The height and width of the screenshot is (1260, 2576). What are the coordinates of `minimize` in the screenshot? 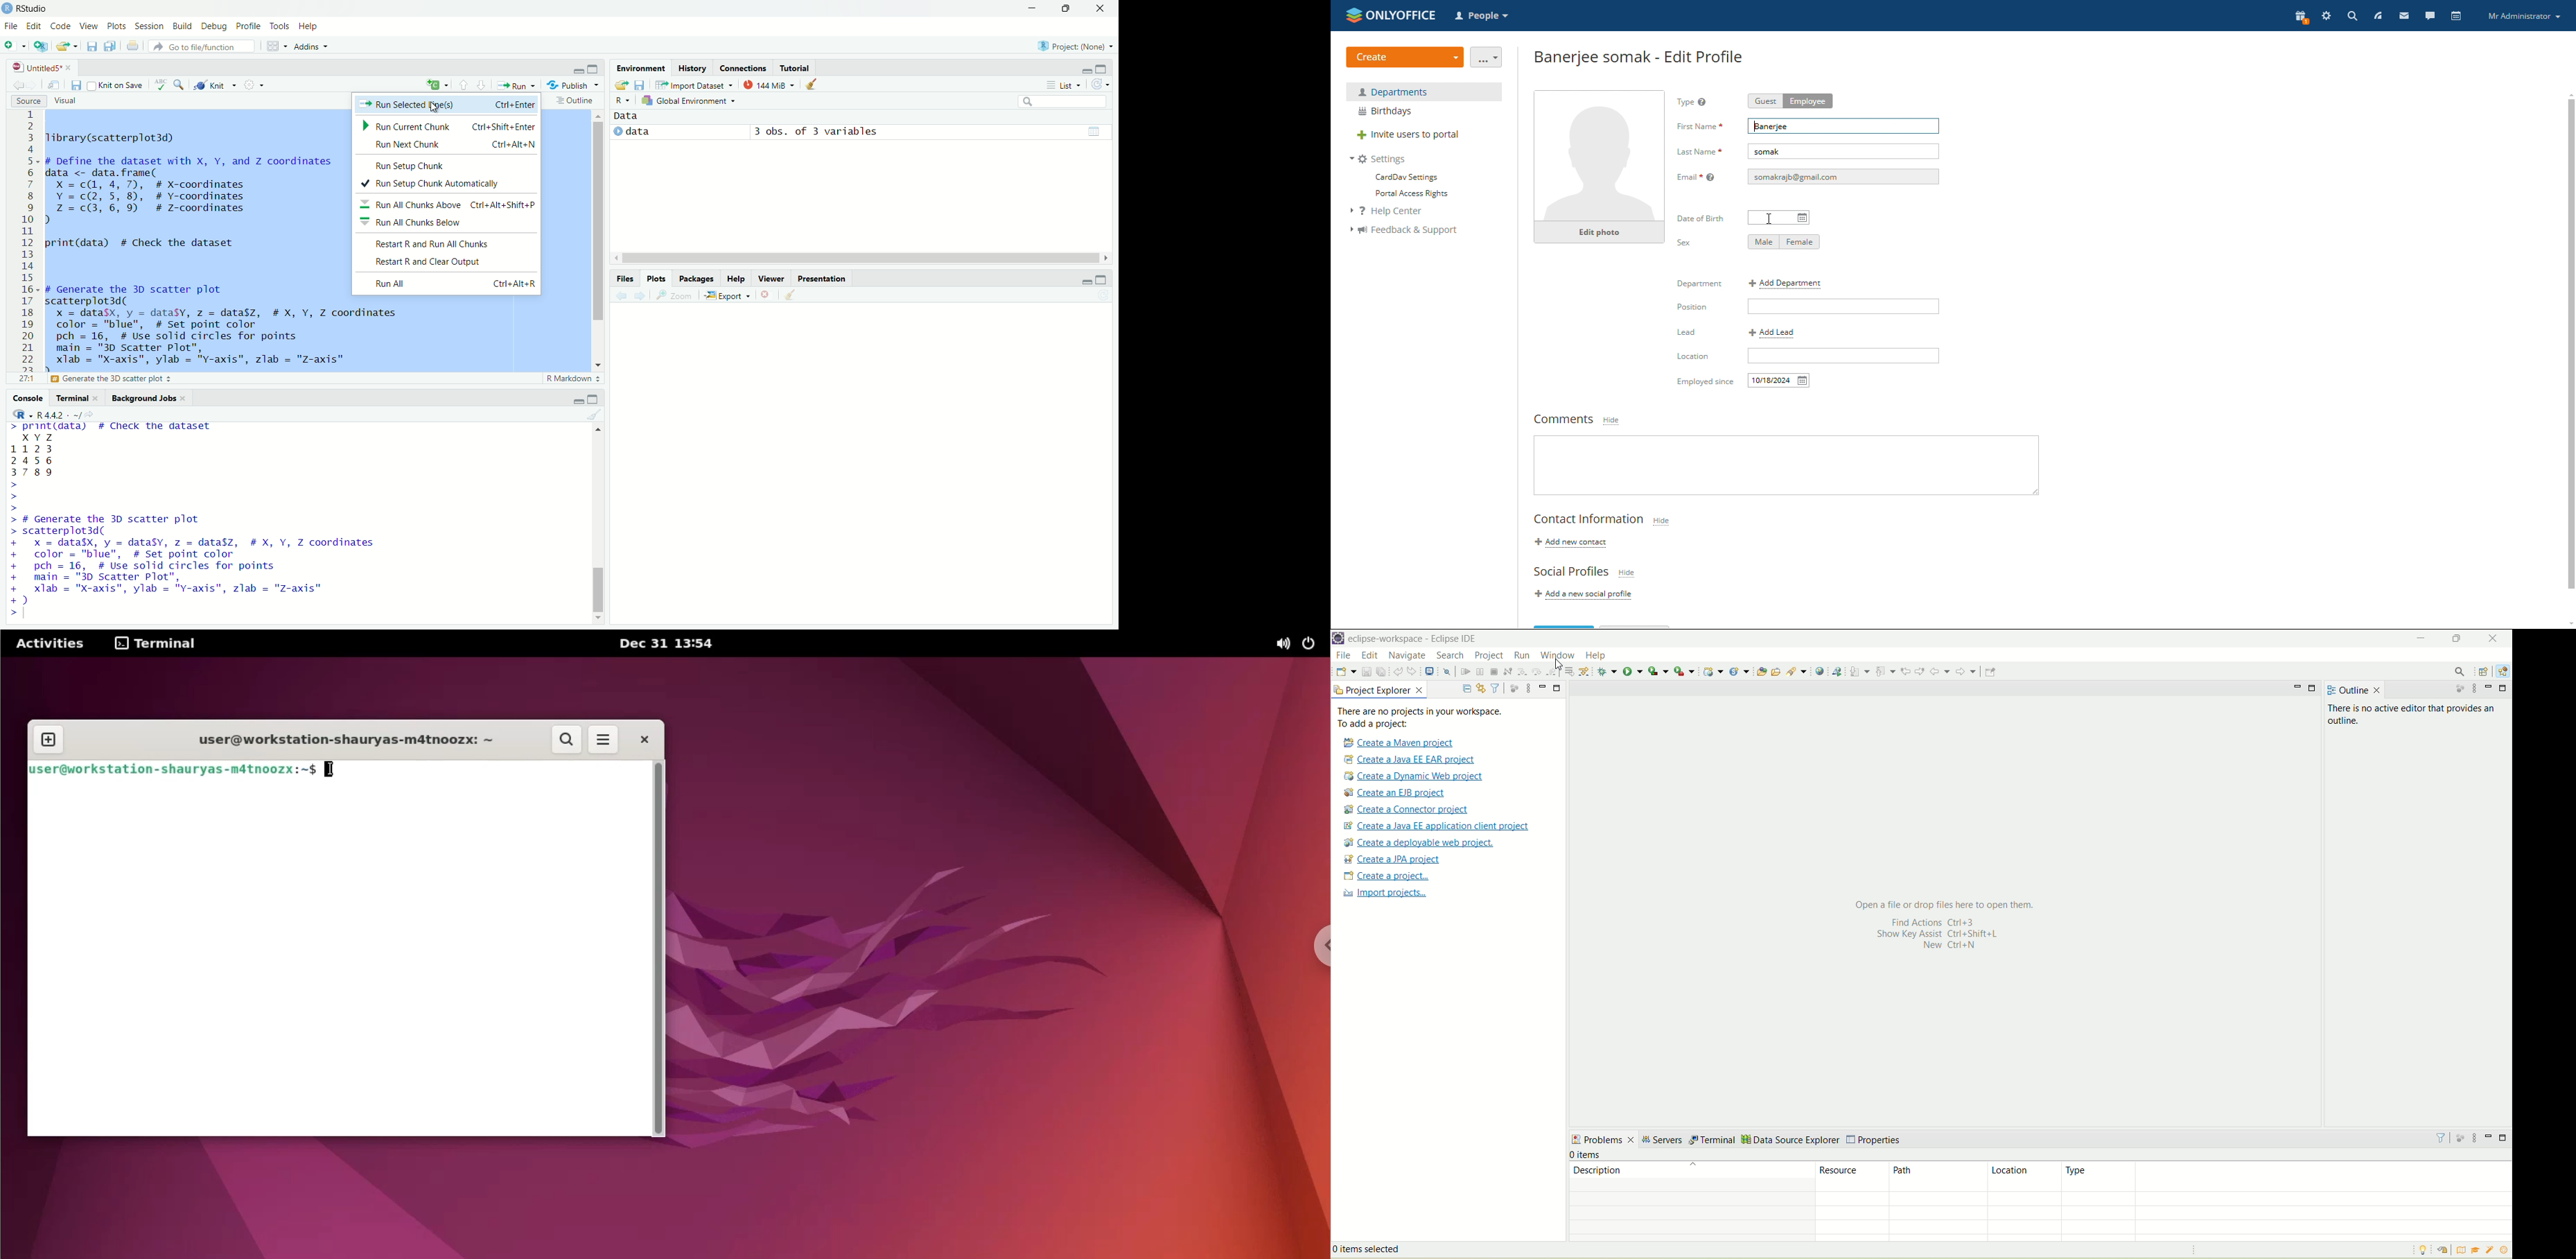 It's located at (1083, 279).